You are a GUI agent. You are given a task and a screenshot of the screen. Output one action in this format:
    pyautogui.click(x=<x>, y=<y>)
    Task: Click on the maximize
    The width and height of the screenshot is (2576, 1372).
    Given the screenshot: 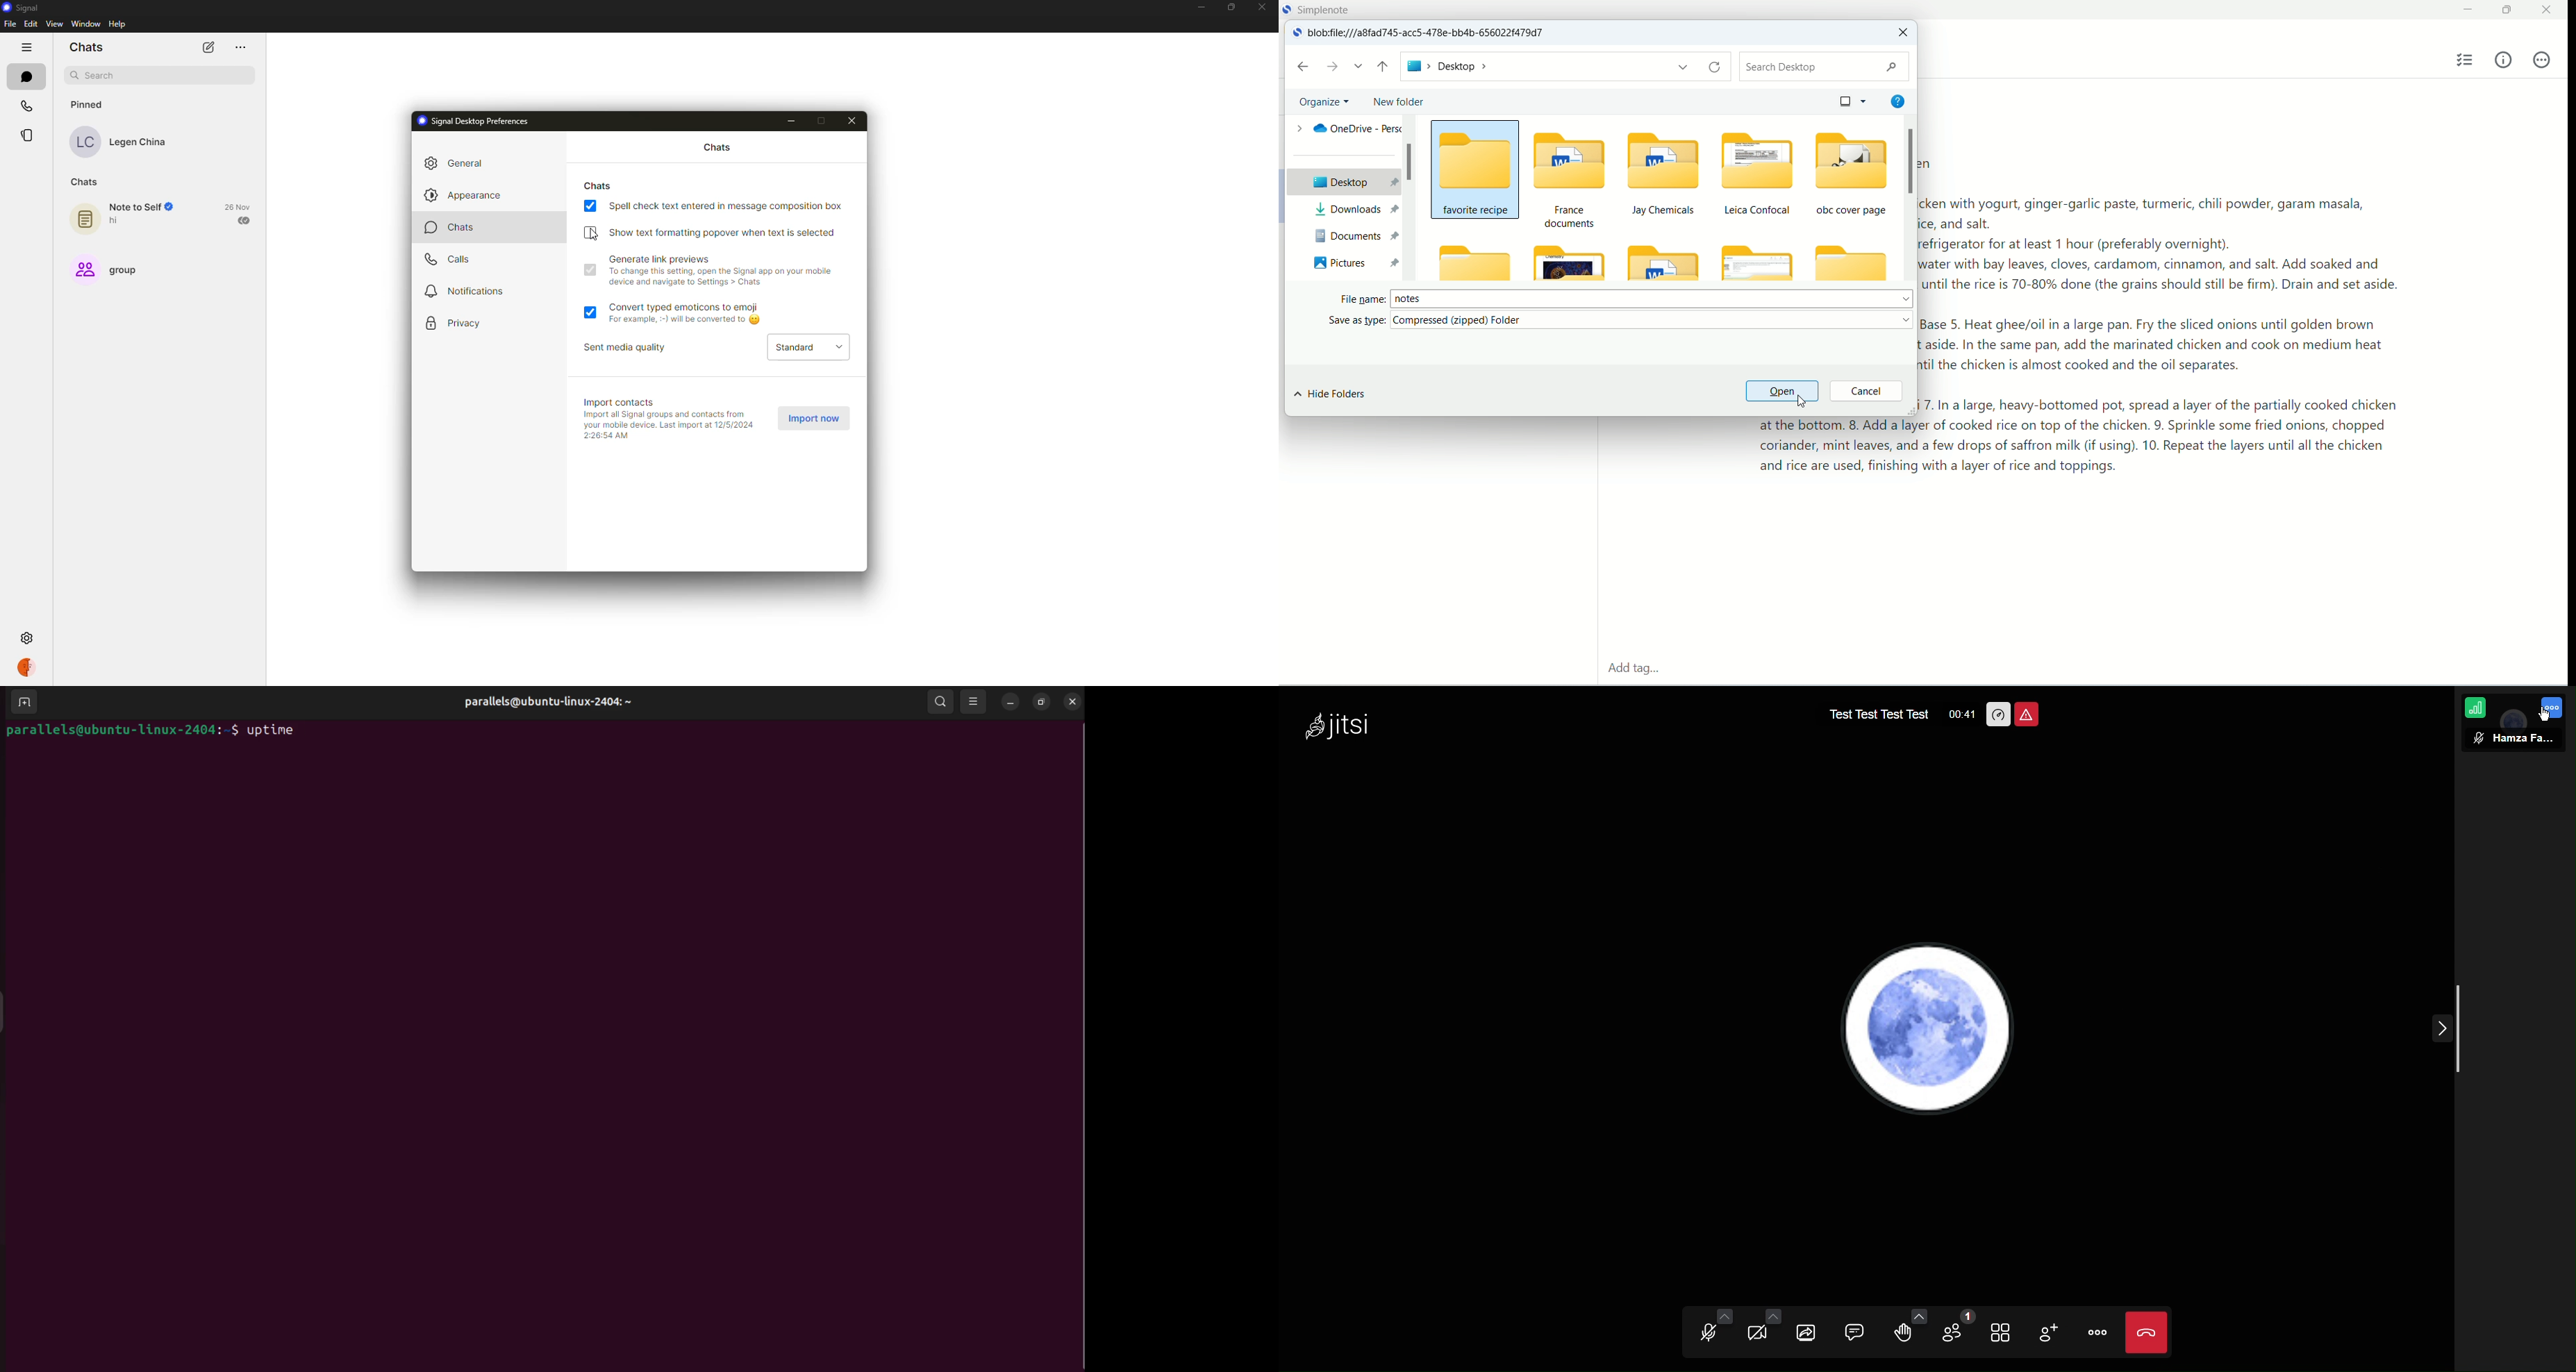 What is the action you would take?
    pyautogui.click(x=2509, y=11)
    